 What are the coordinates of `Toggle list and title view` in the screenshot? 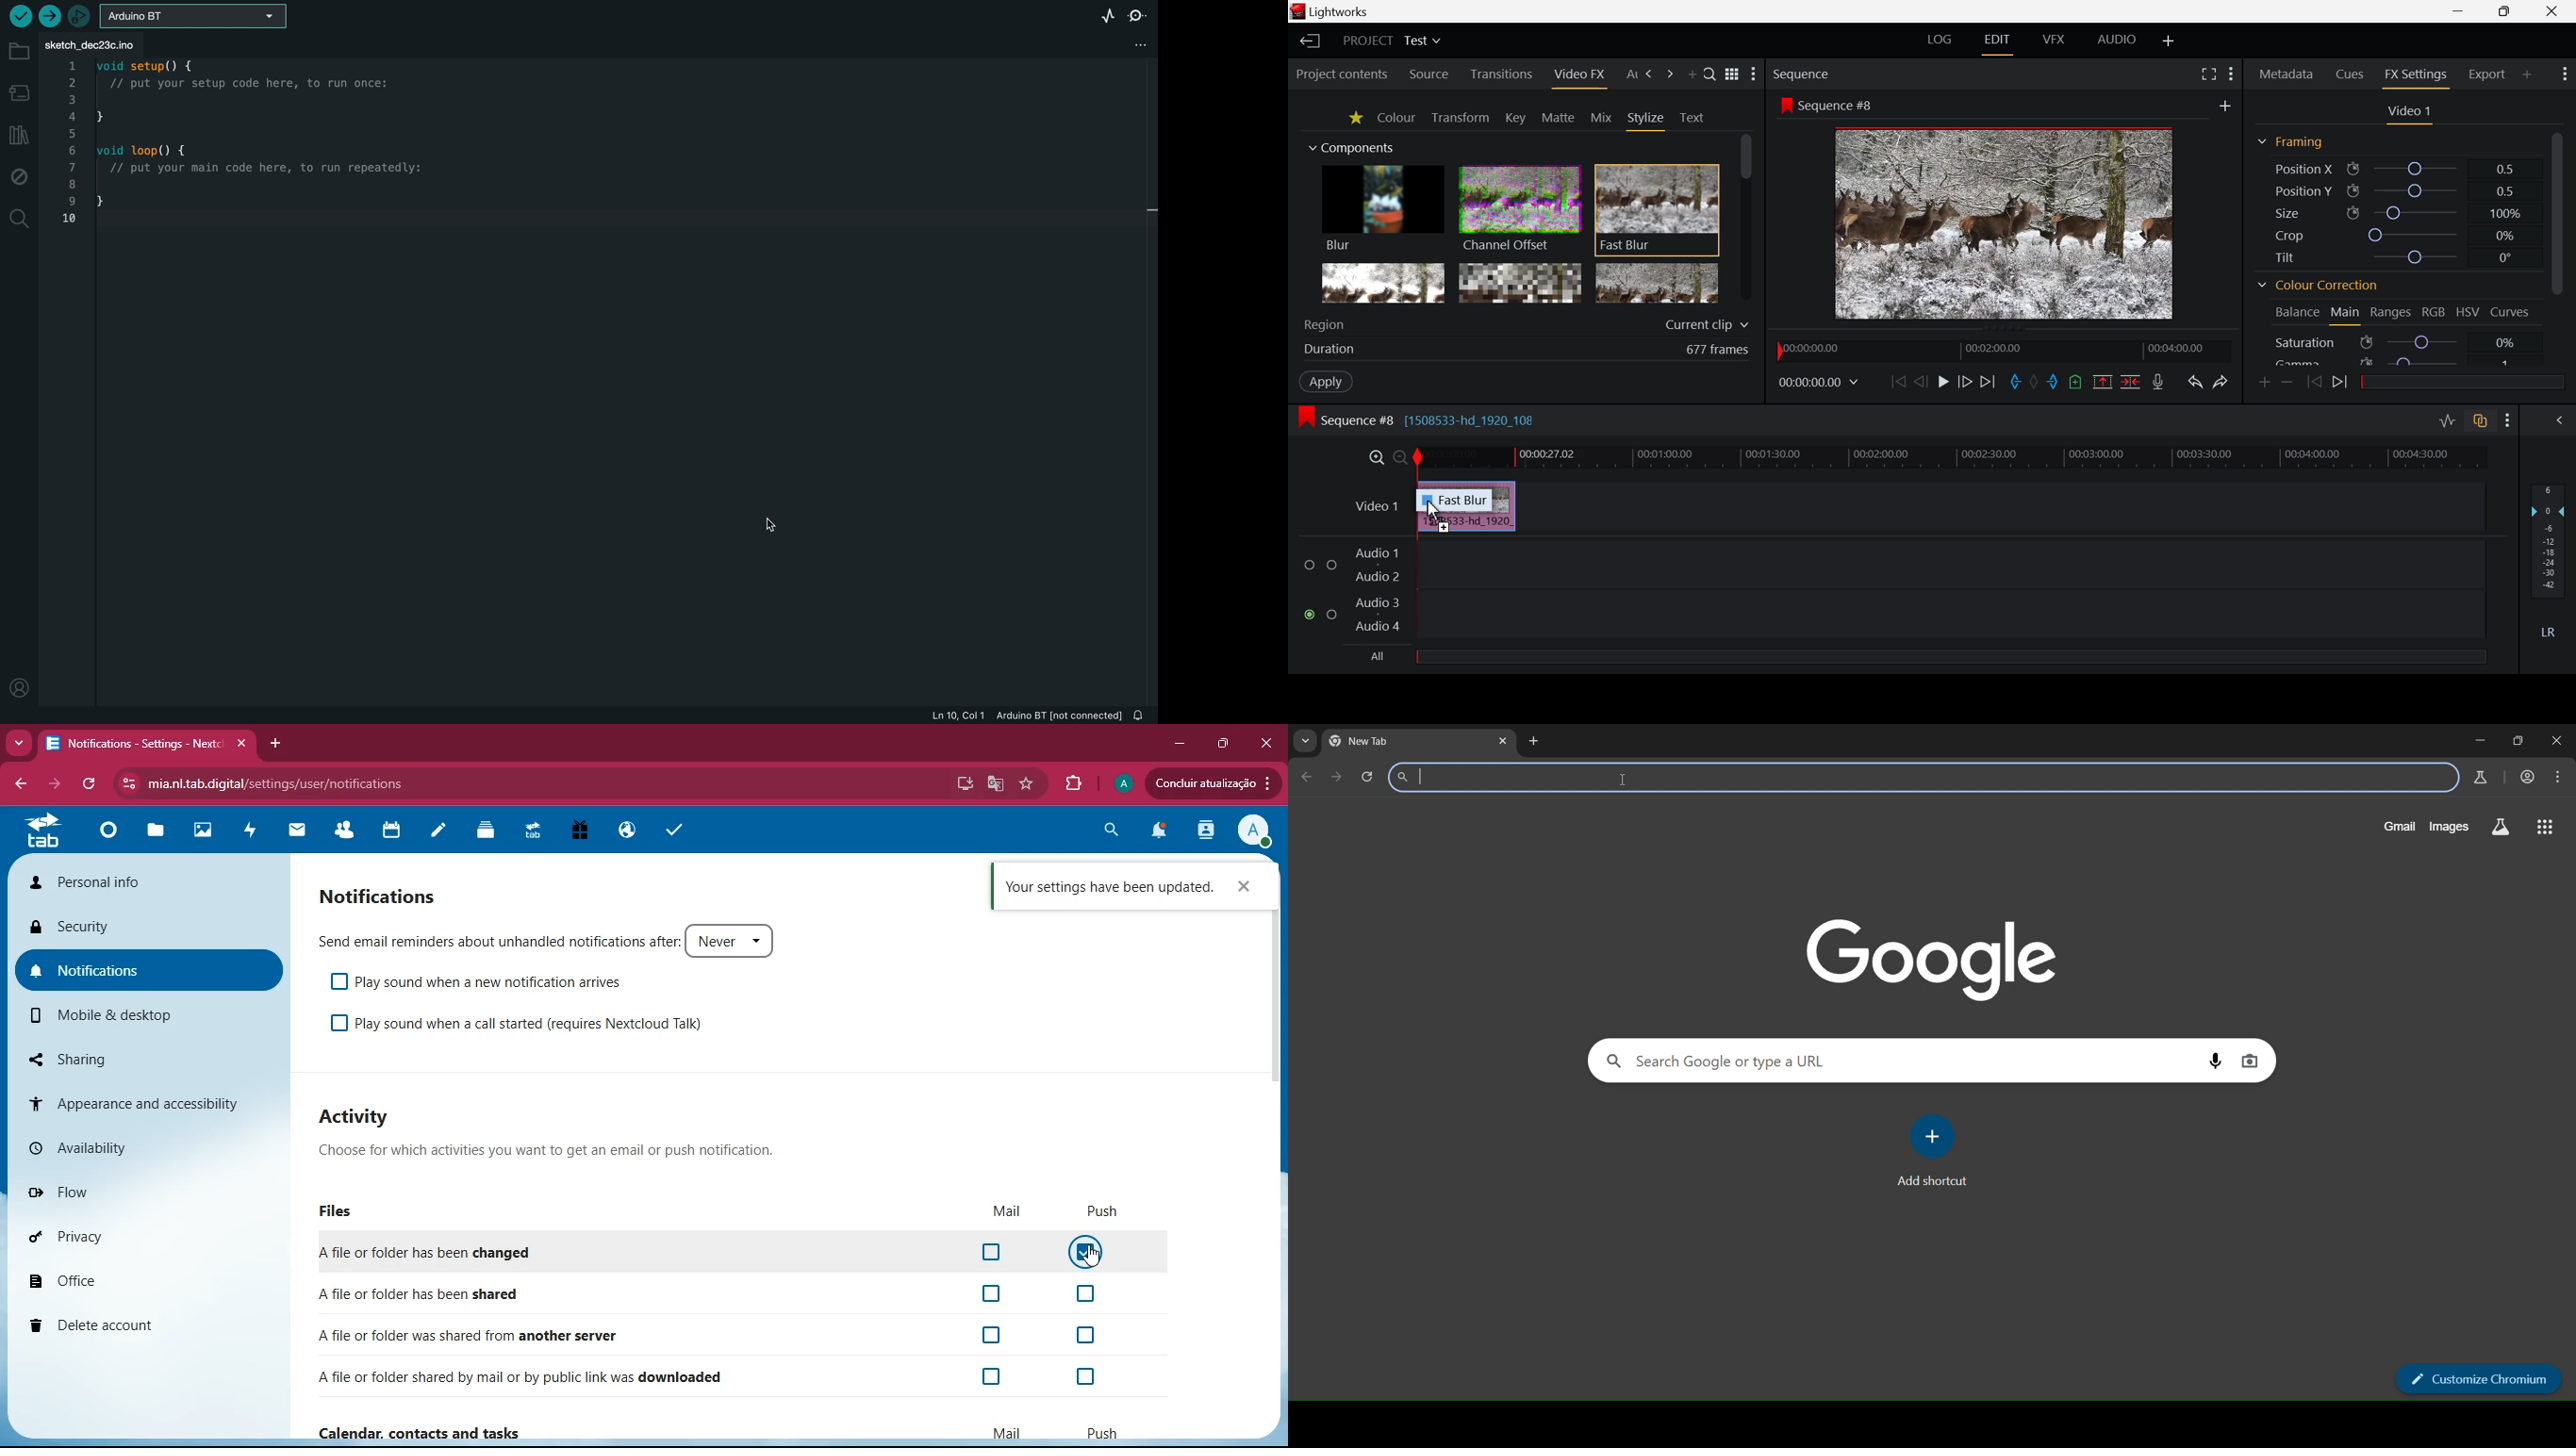 It's located at (1731, 74).